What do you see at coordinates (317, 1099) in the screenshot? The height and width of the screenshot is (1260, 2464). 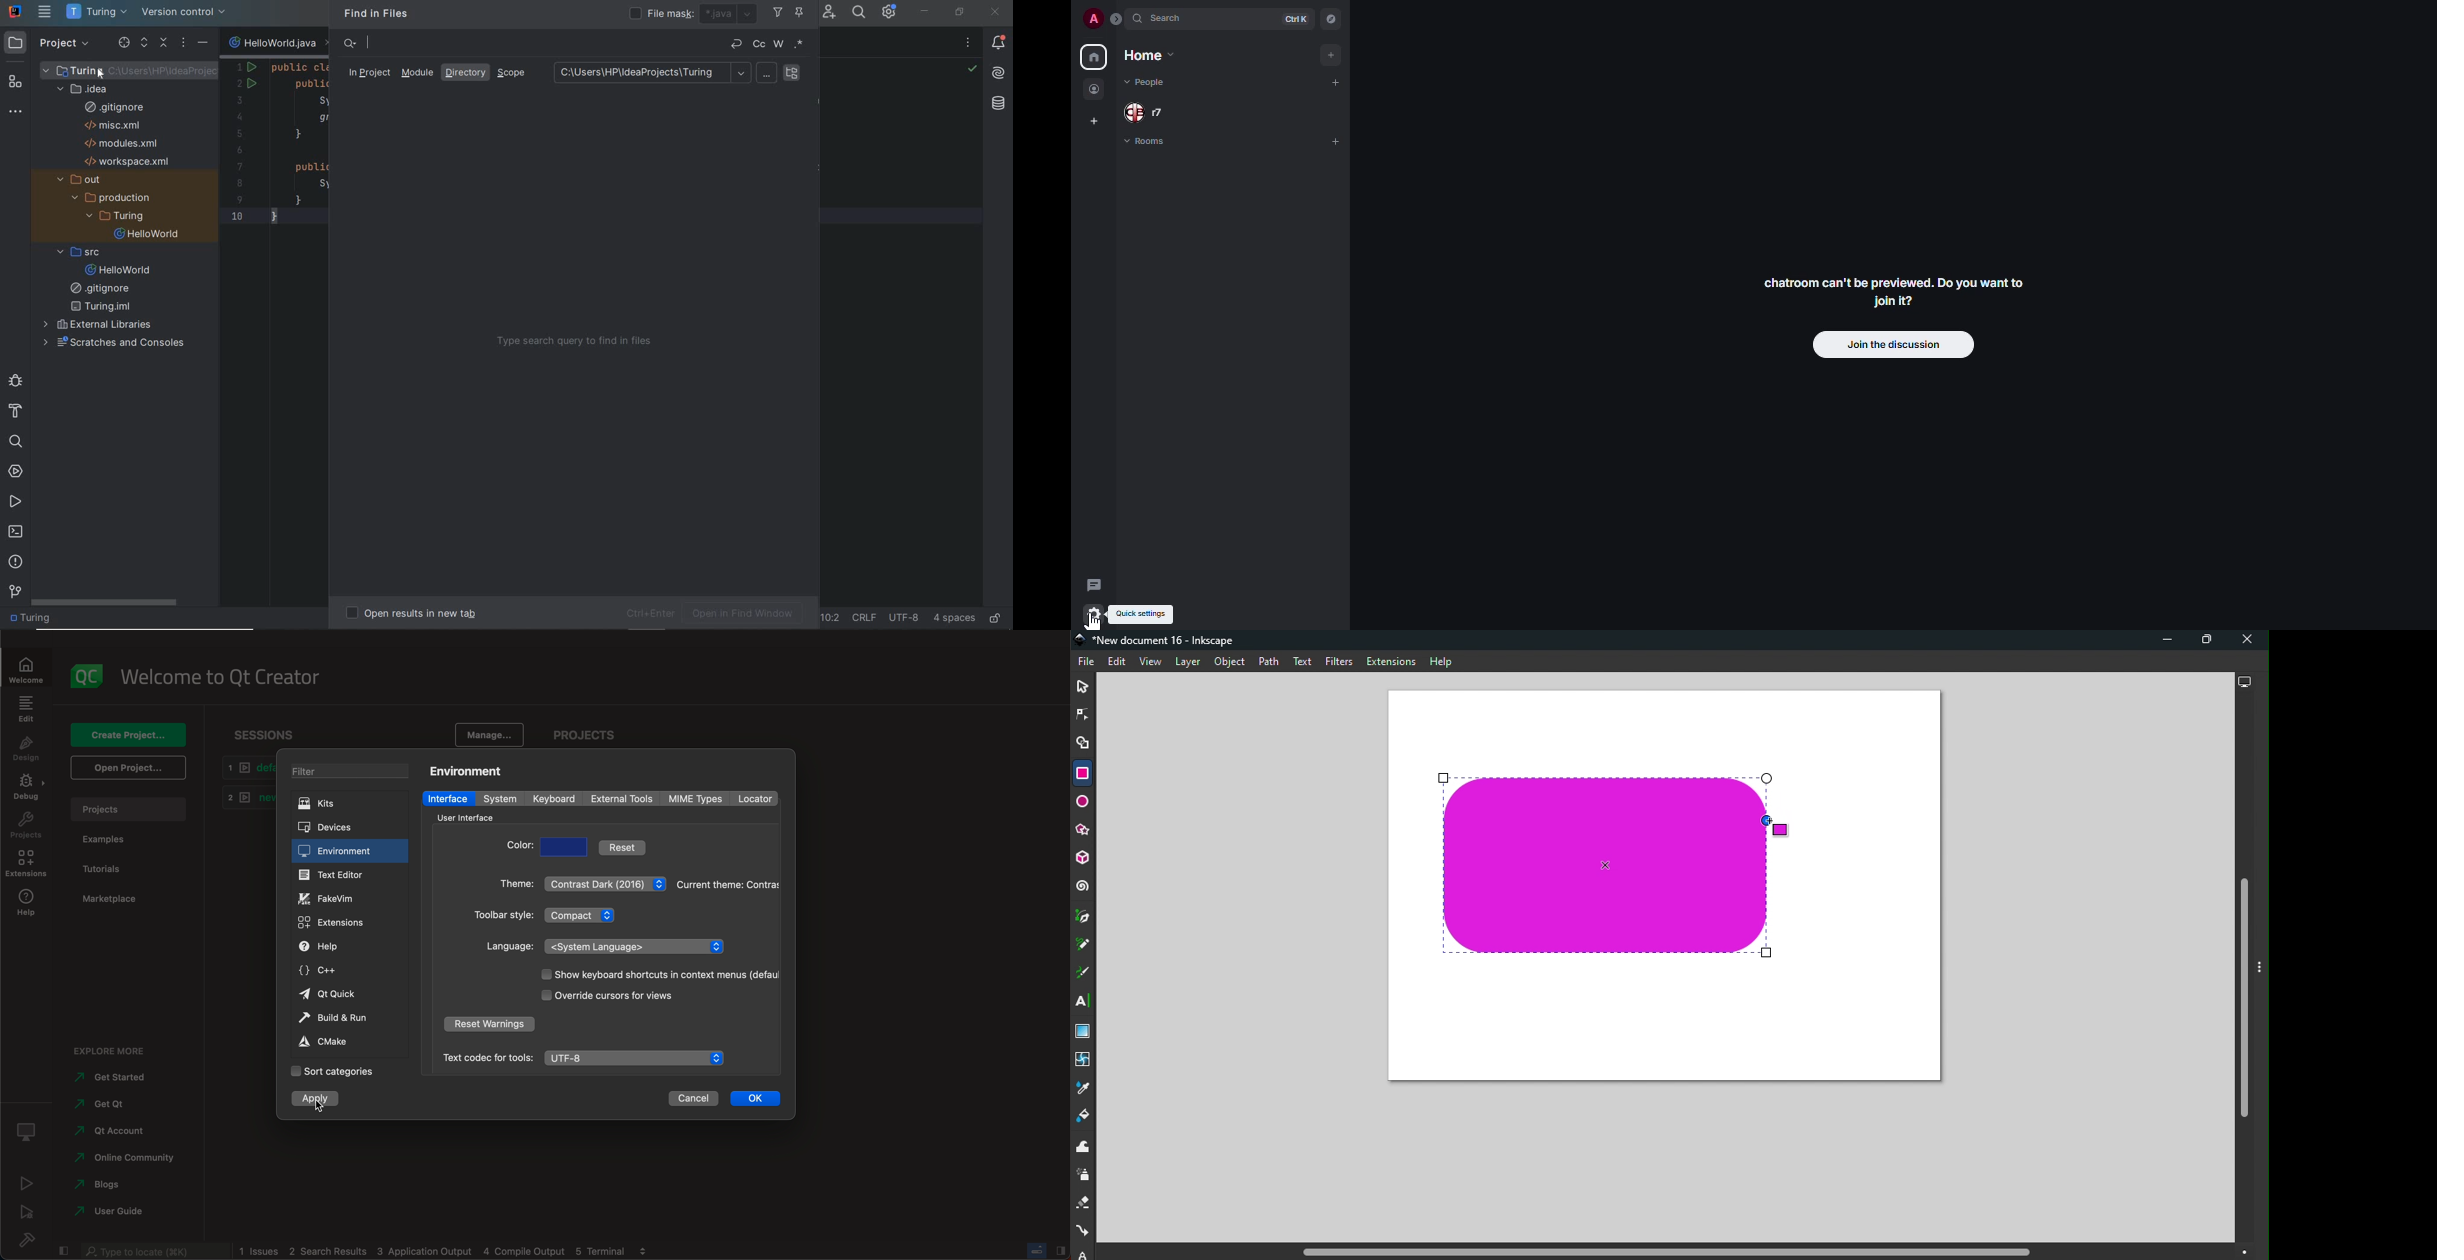 I see `apply` at bounding box center [317, 1099].